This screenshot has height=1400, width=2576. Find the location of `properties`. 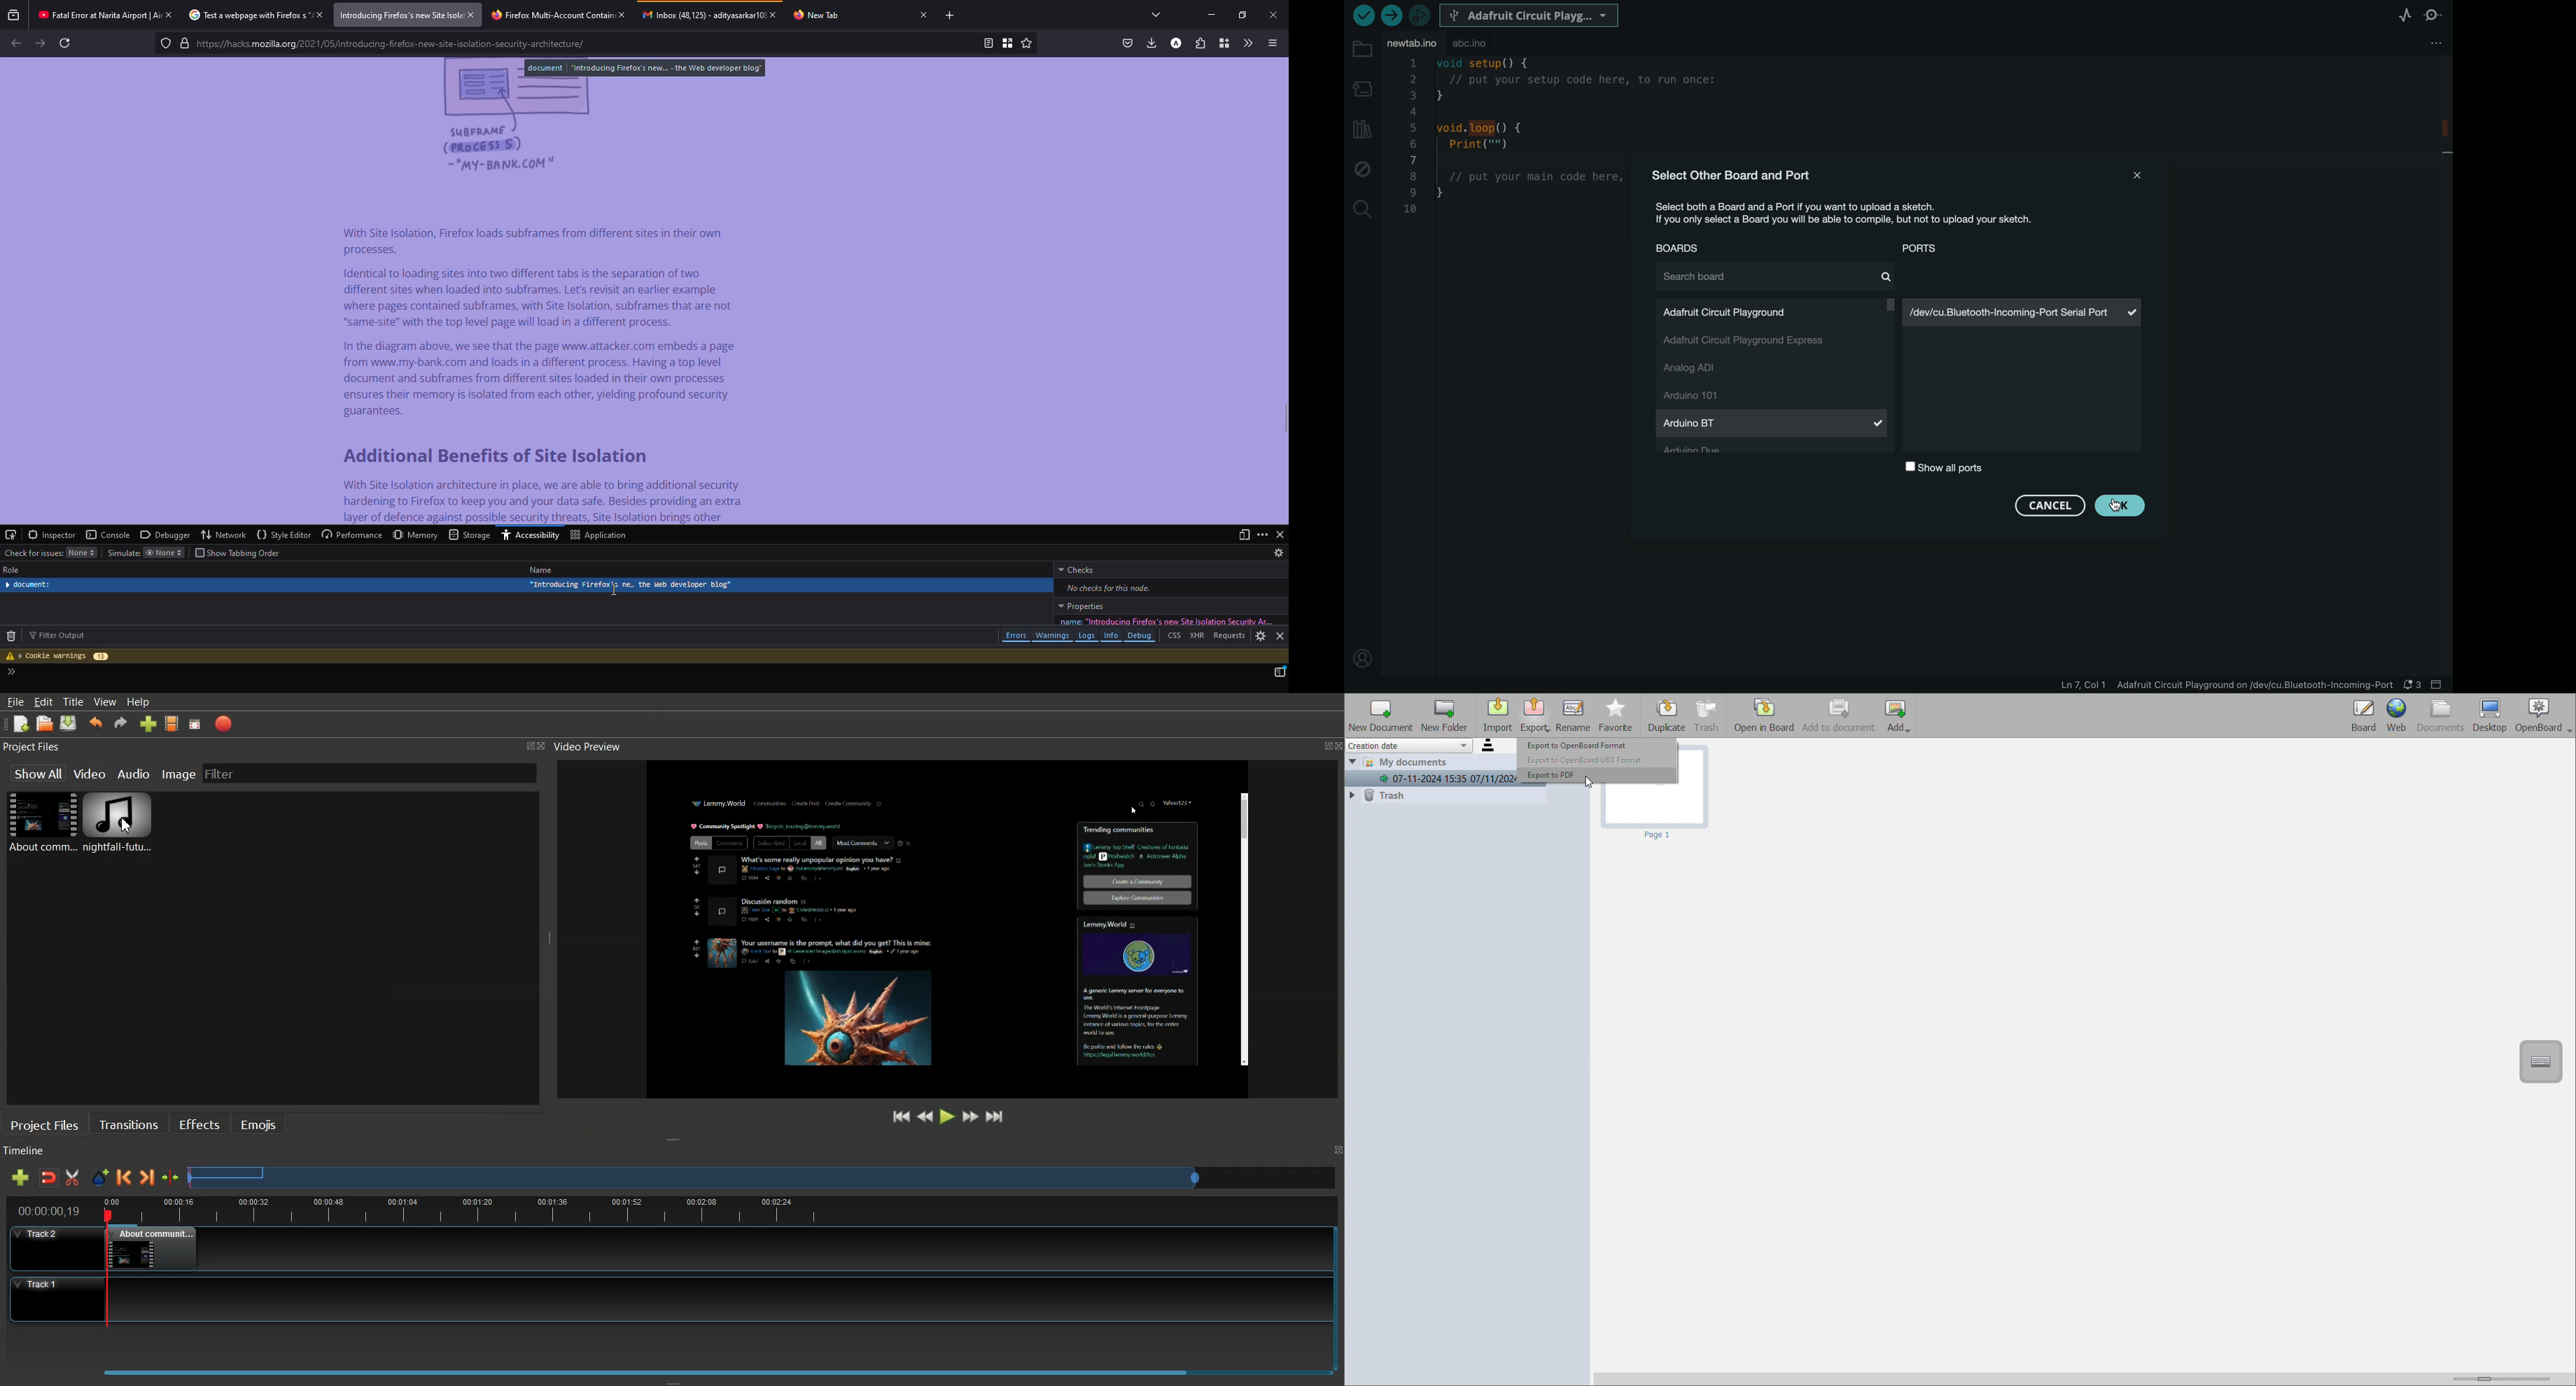

properties is located at coordinates (1080, 606).